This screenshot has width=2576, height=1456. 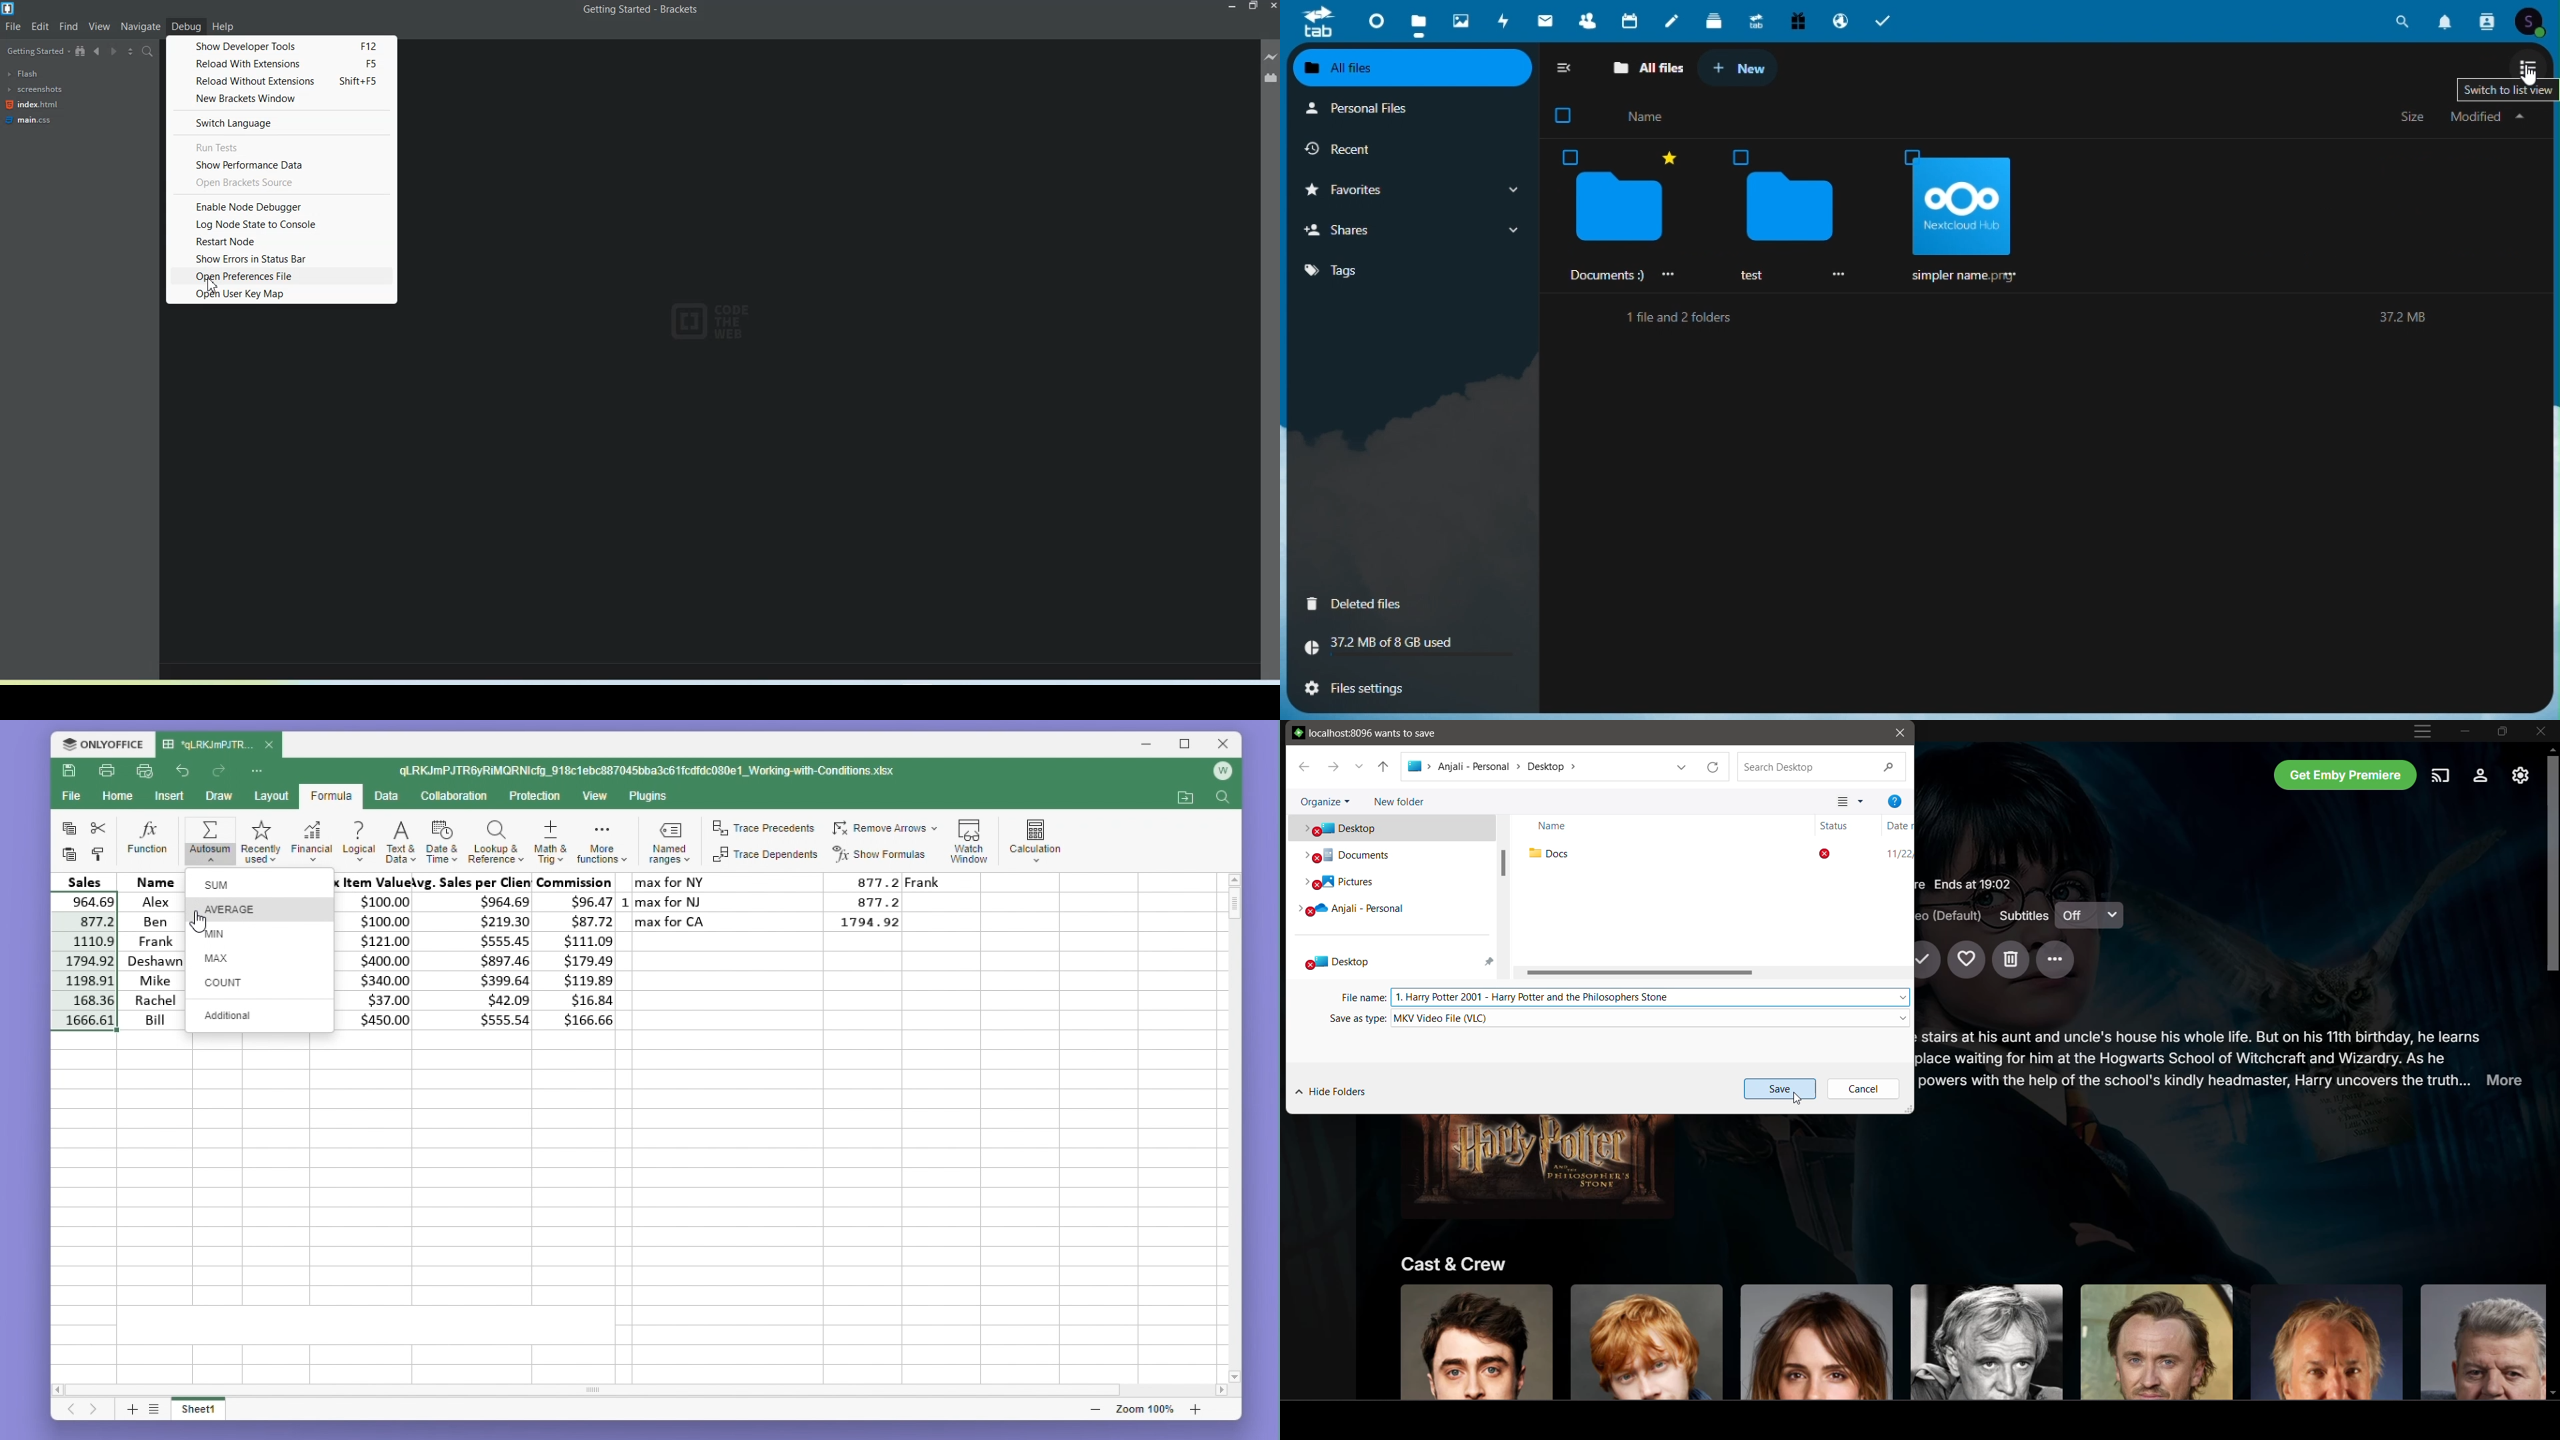 I want to click on Cancel, so click(x=1863, y=1089).